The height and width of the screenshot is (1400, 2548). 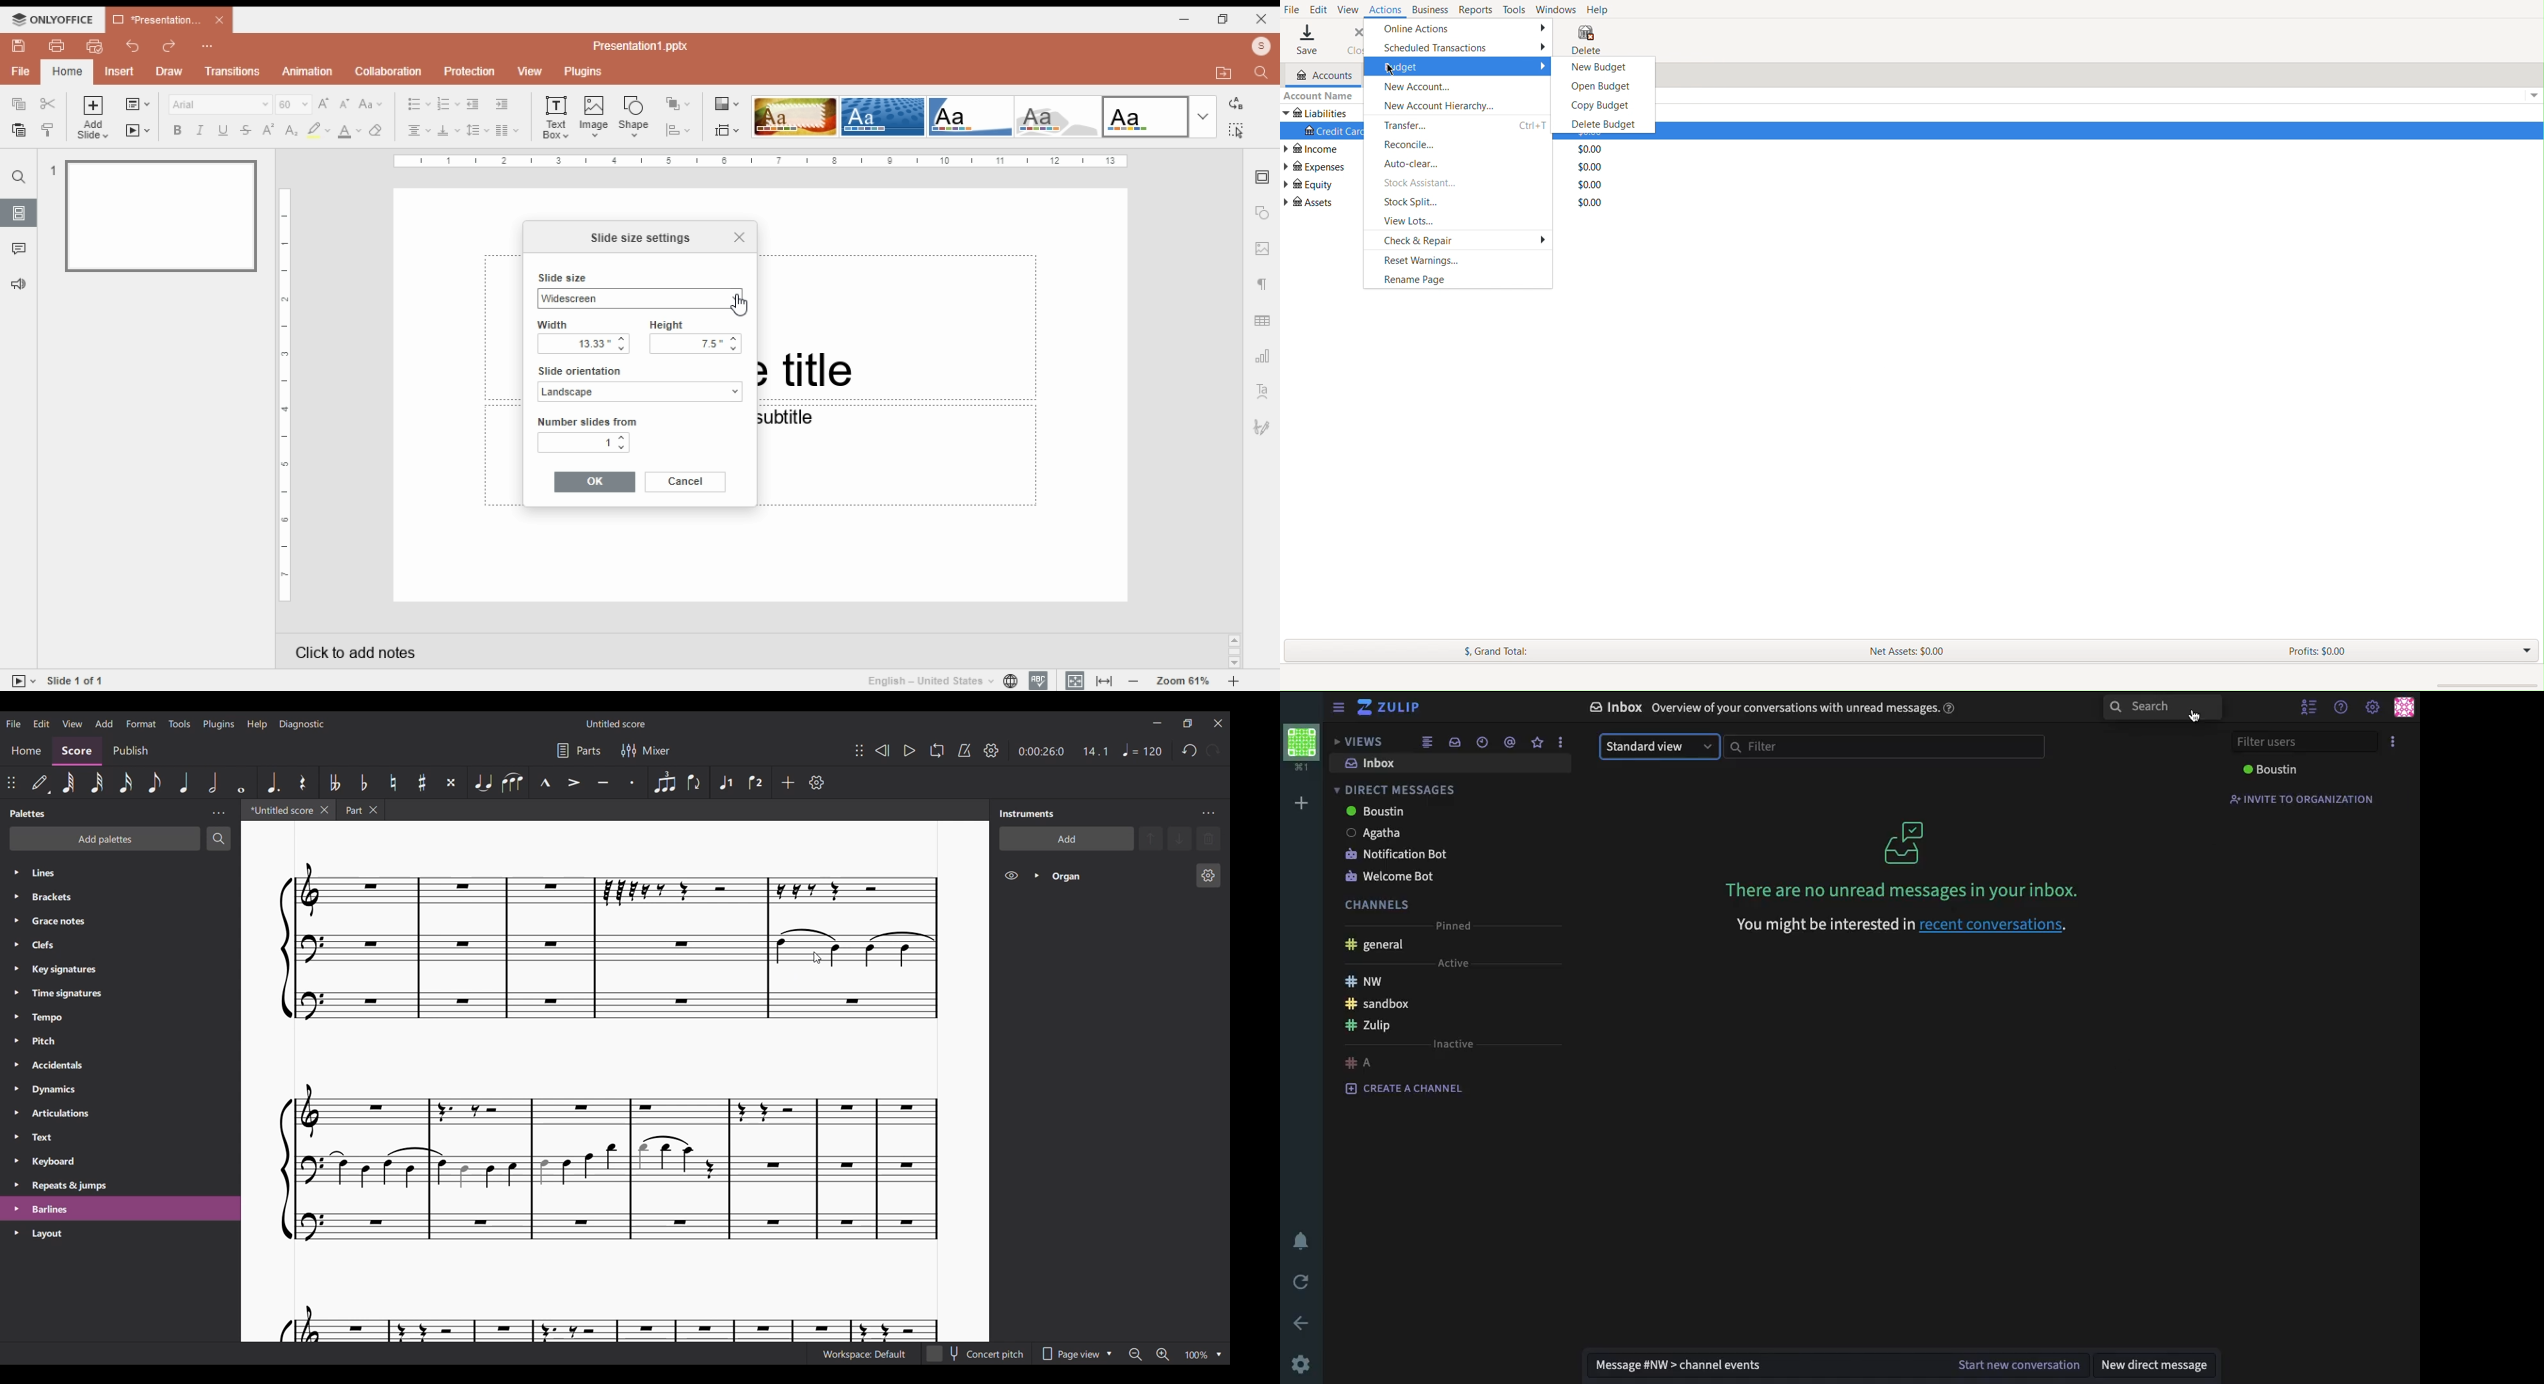 What do you see at coordinates (1419, 260) in the screenshot?
I see `Reset Warnings` at bounding box center [1419, 260].